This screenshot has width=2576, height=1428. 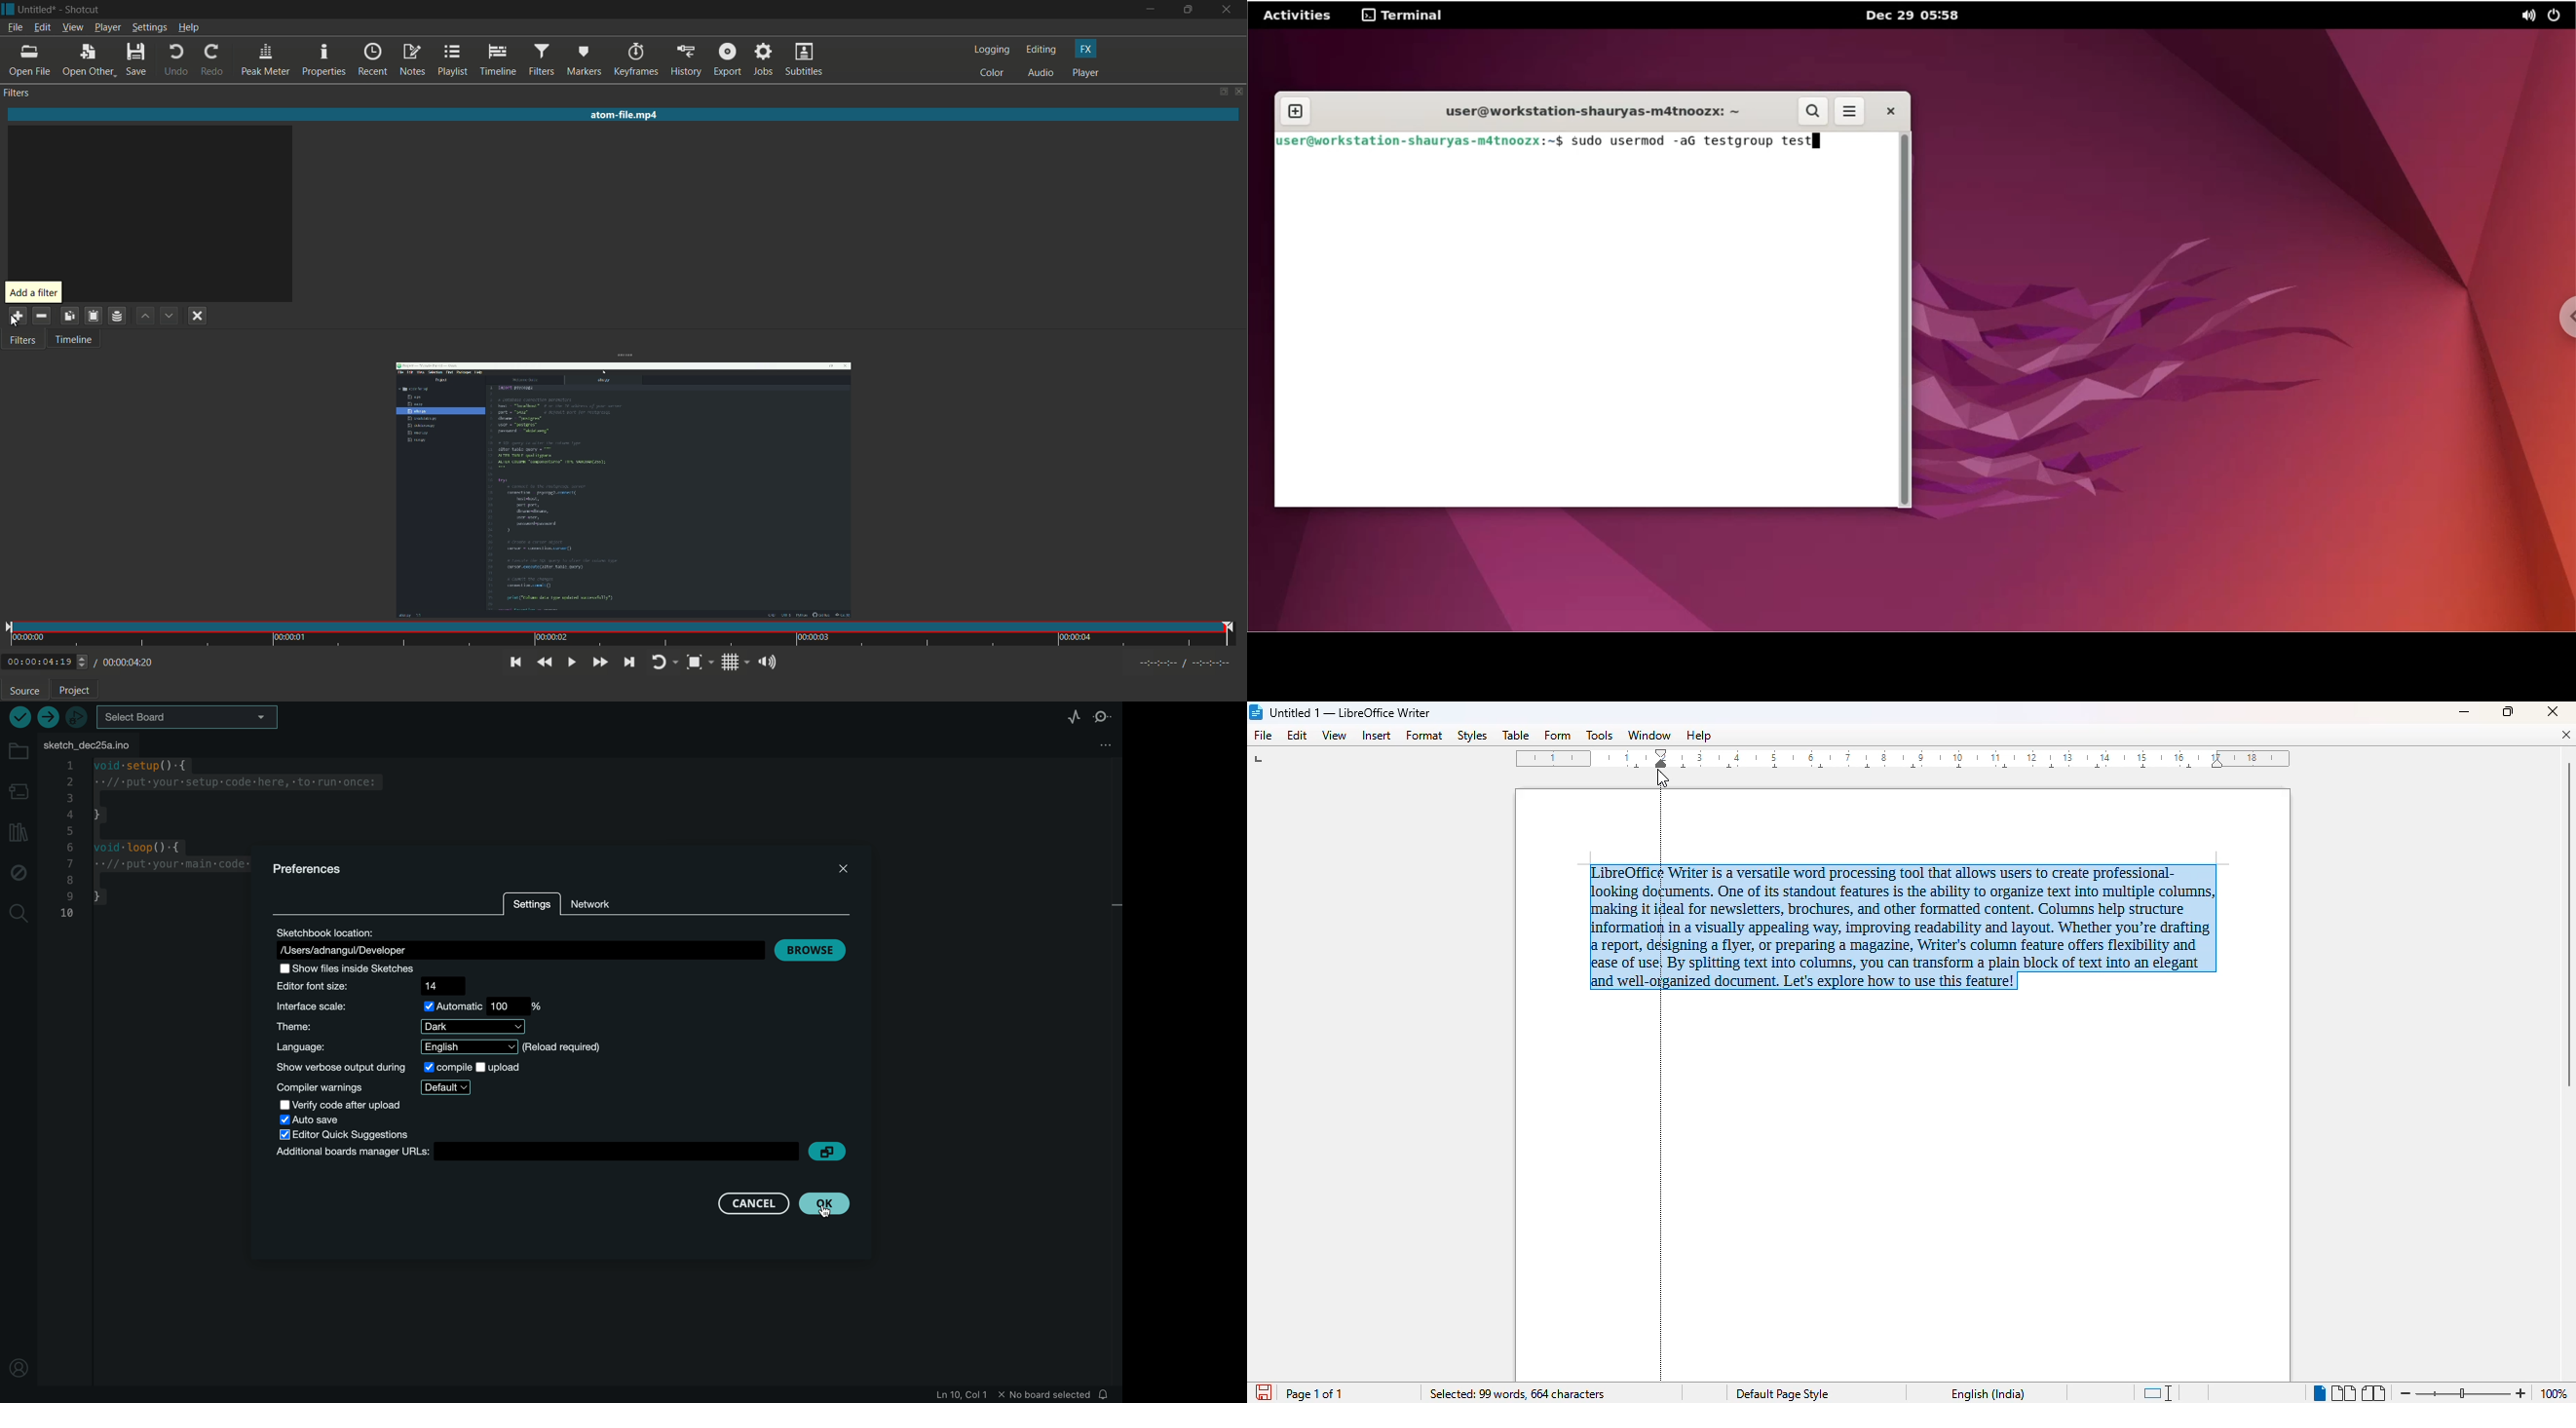 I want to click on zoom out, so click(x=2406, y=1393).